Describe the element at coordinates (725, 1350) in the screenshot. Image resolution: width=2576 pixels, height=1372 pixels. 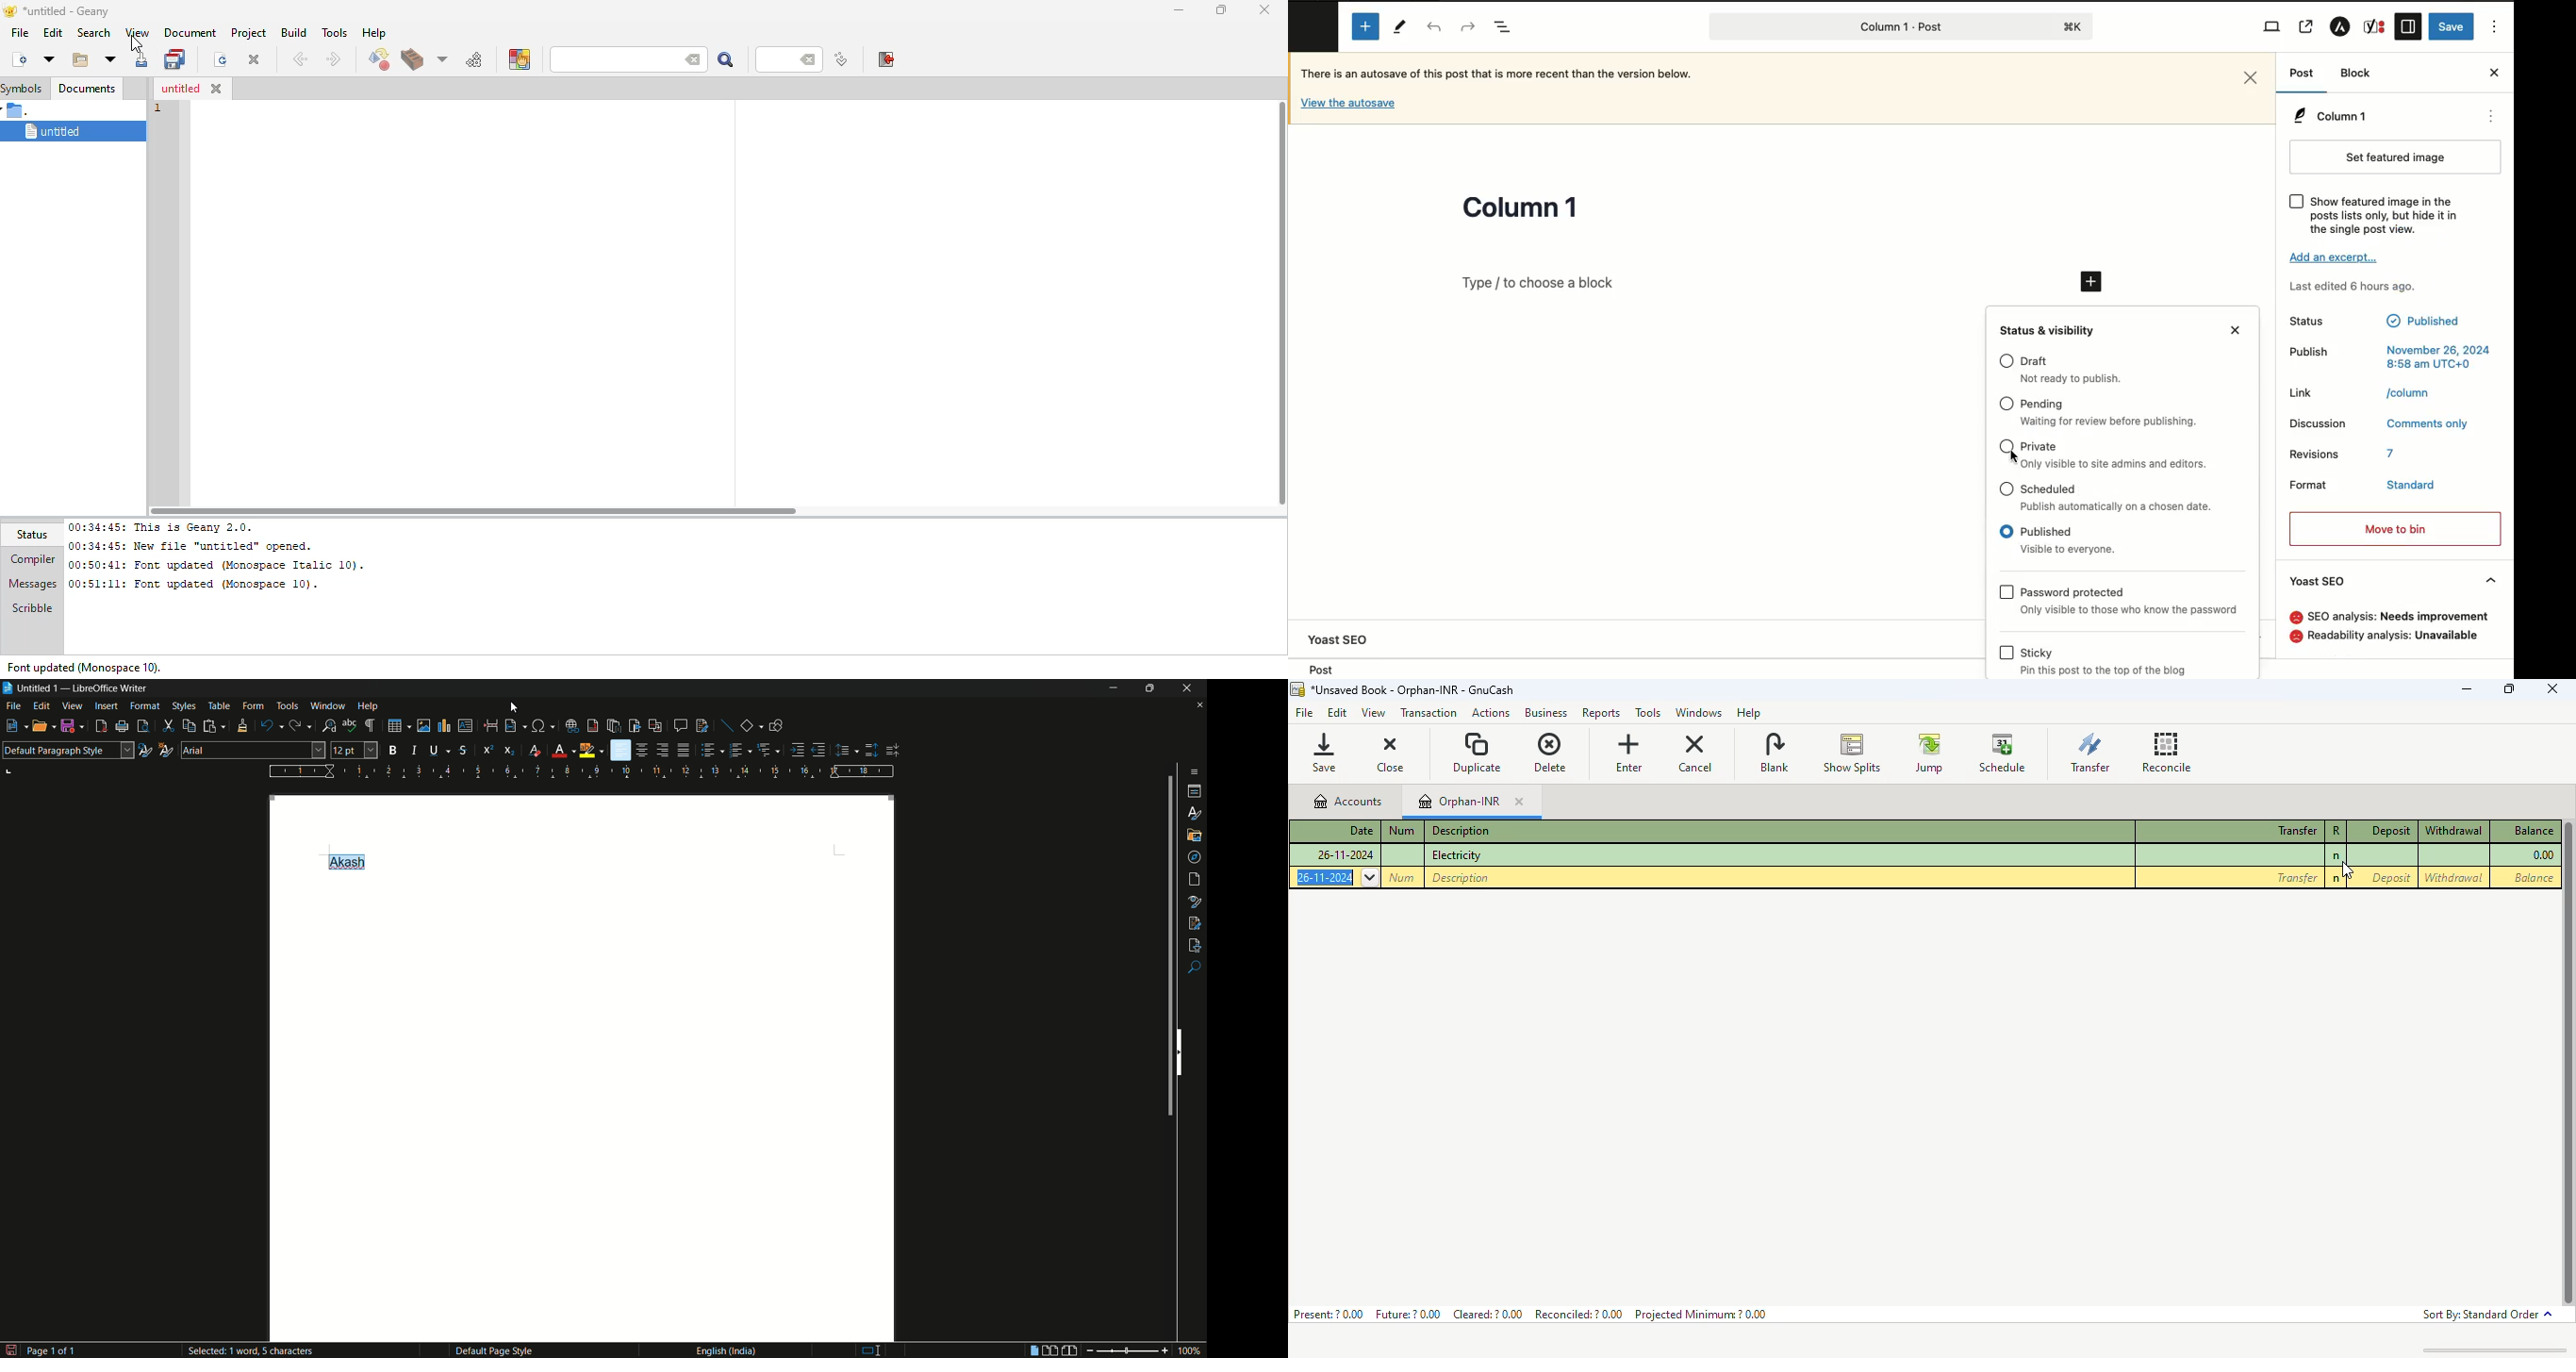
I see `language` at that location.